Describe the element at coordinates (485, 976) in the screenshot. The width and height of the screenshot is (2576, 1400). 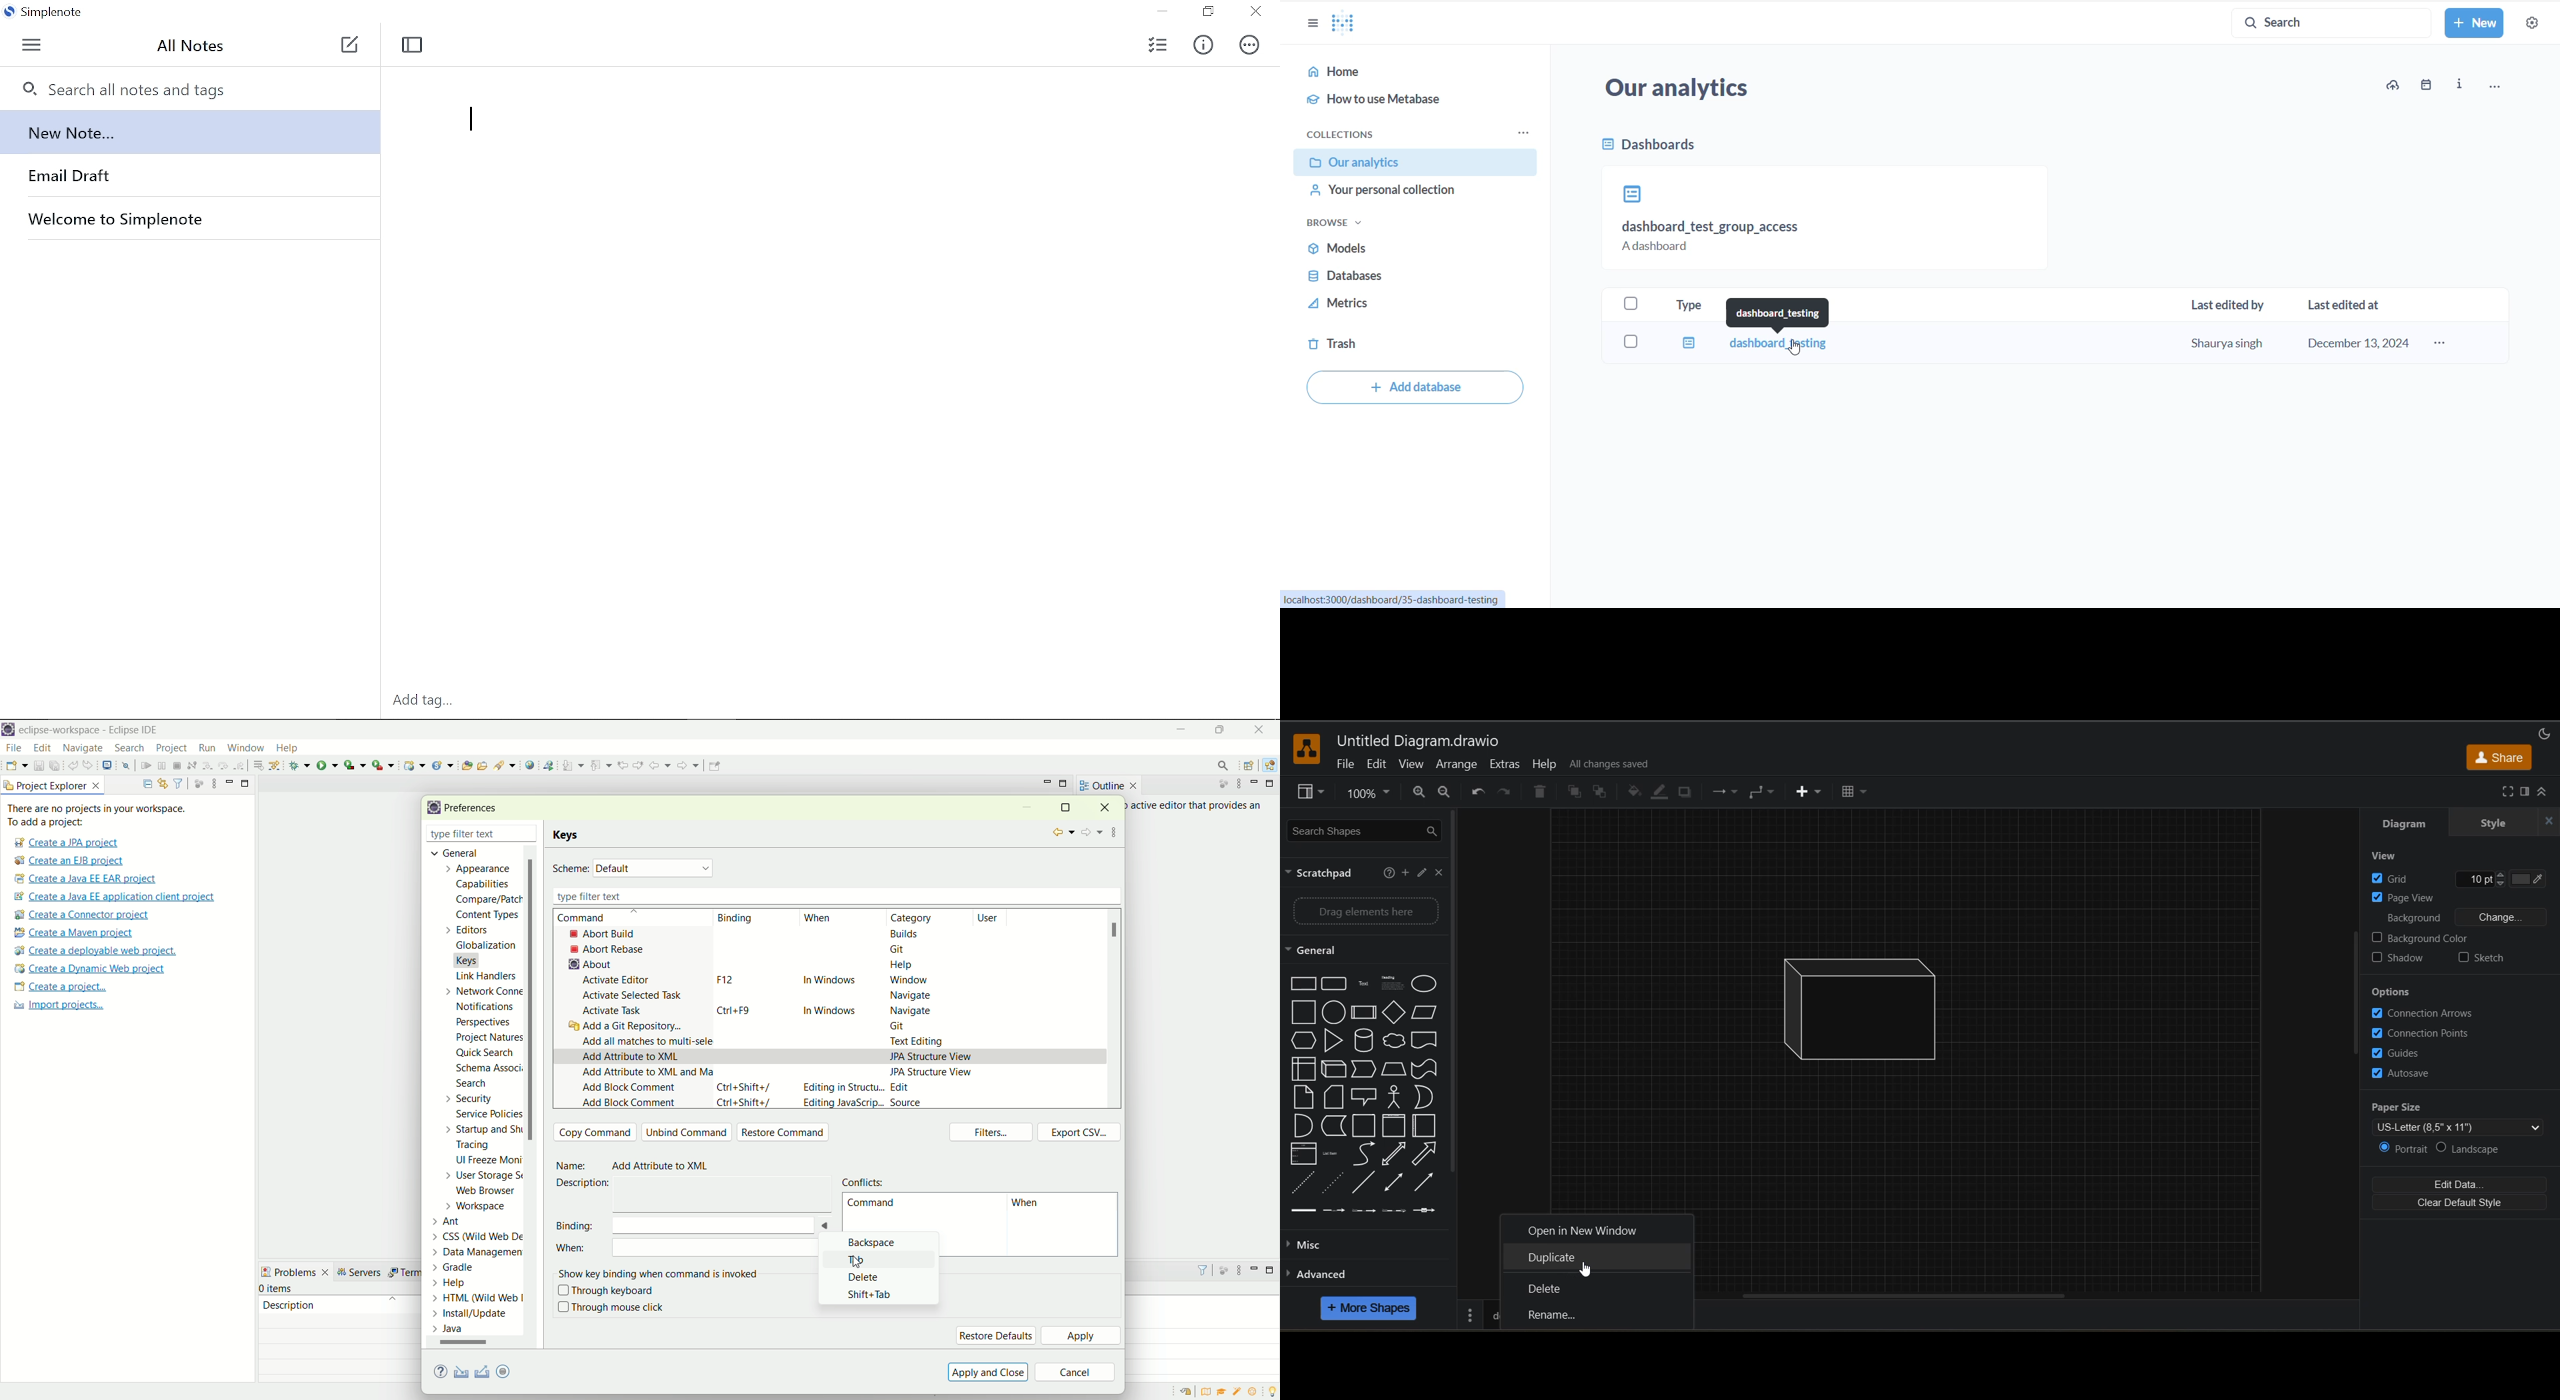
I see `link handlers` at that location.